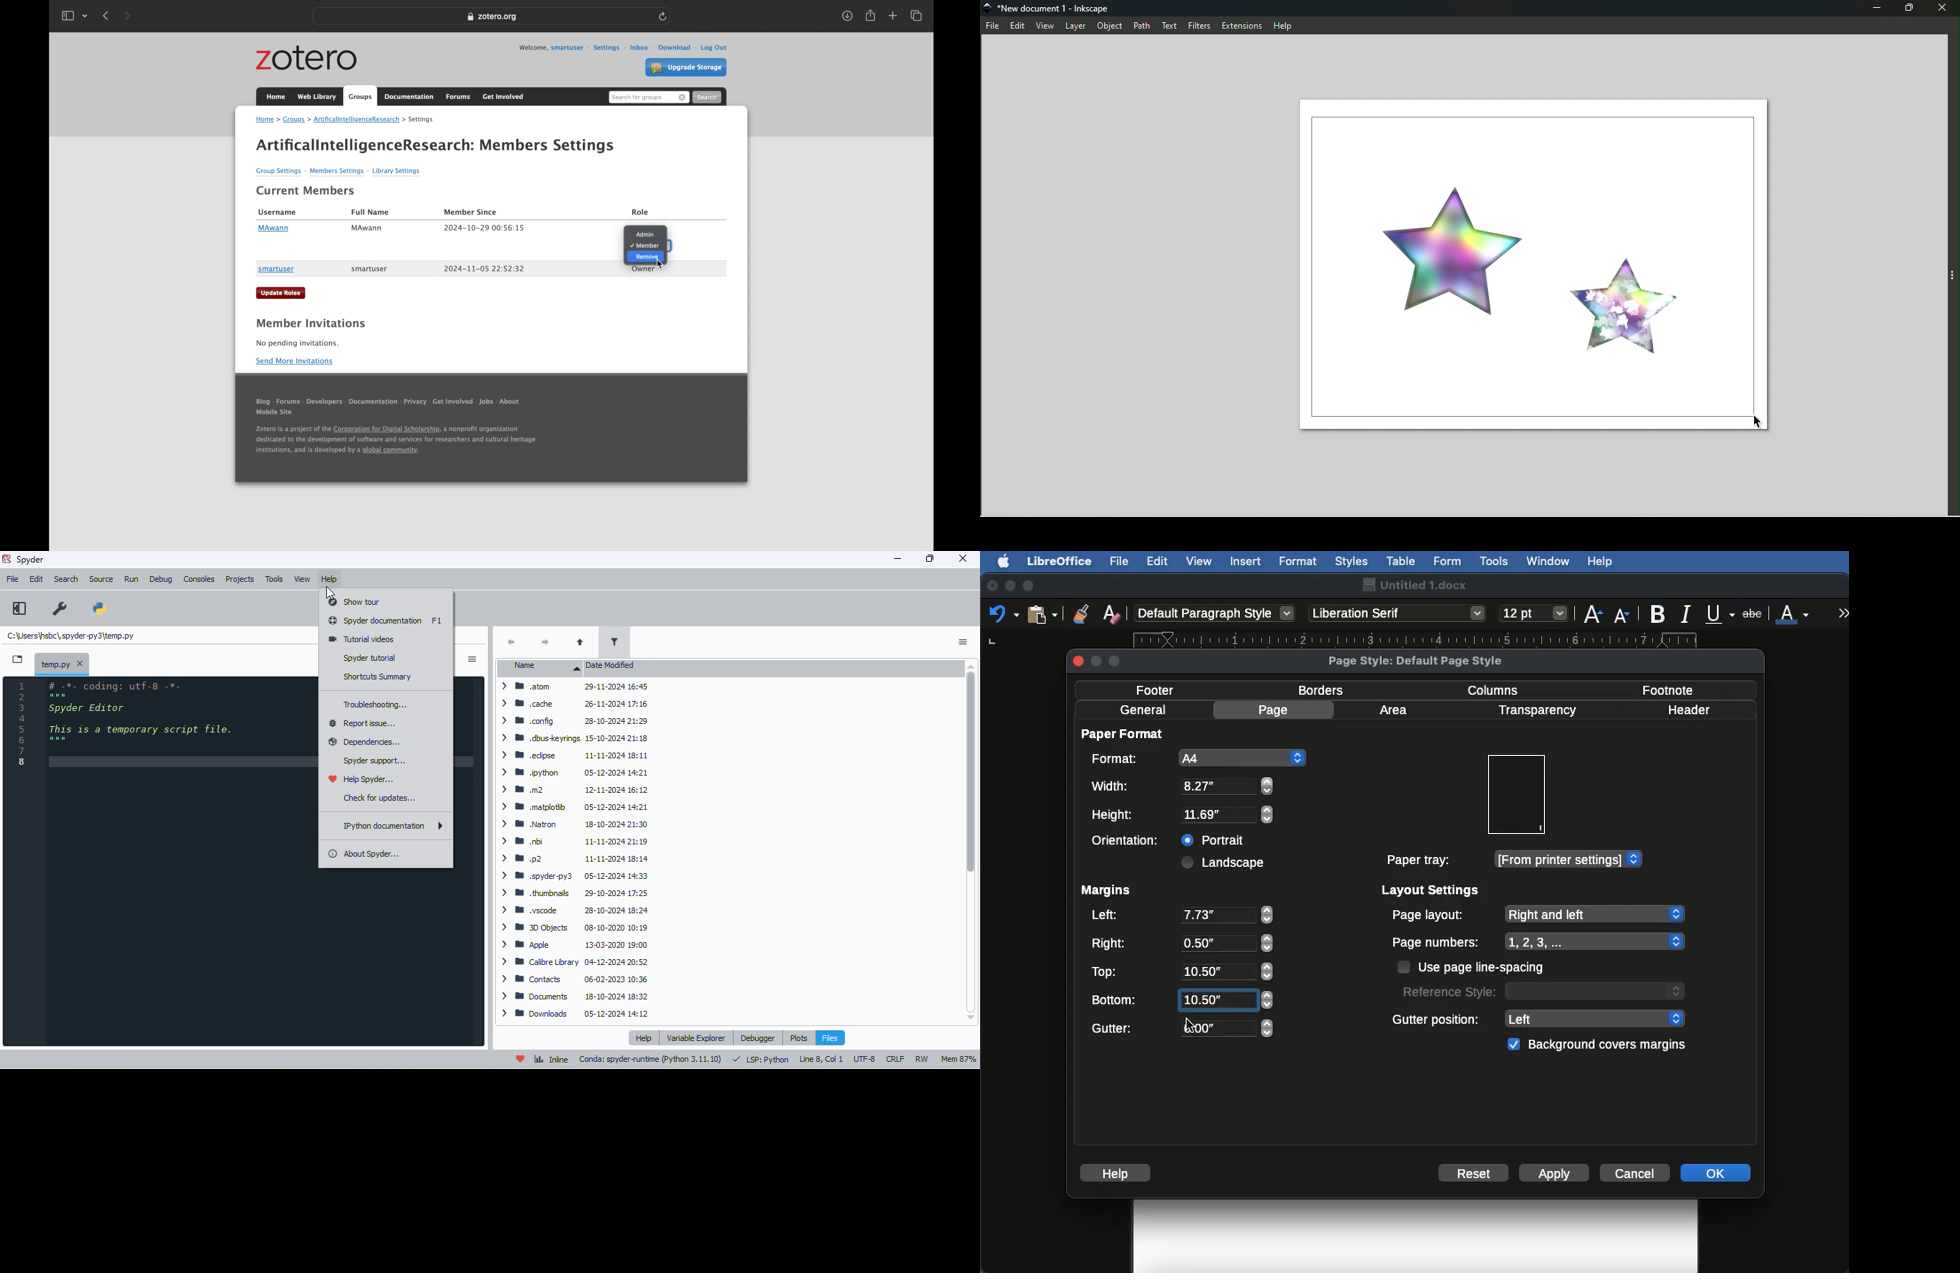  Describe the element at coordinates (1121, 561) in the screenshot. I see `File` at that location.